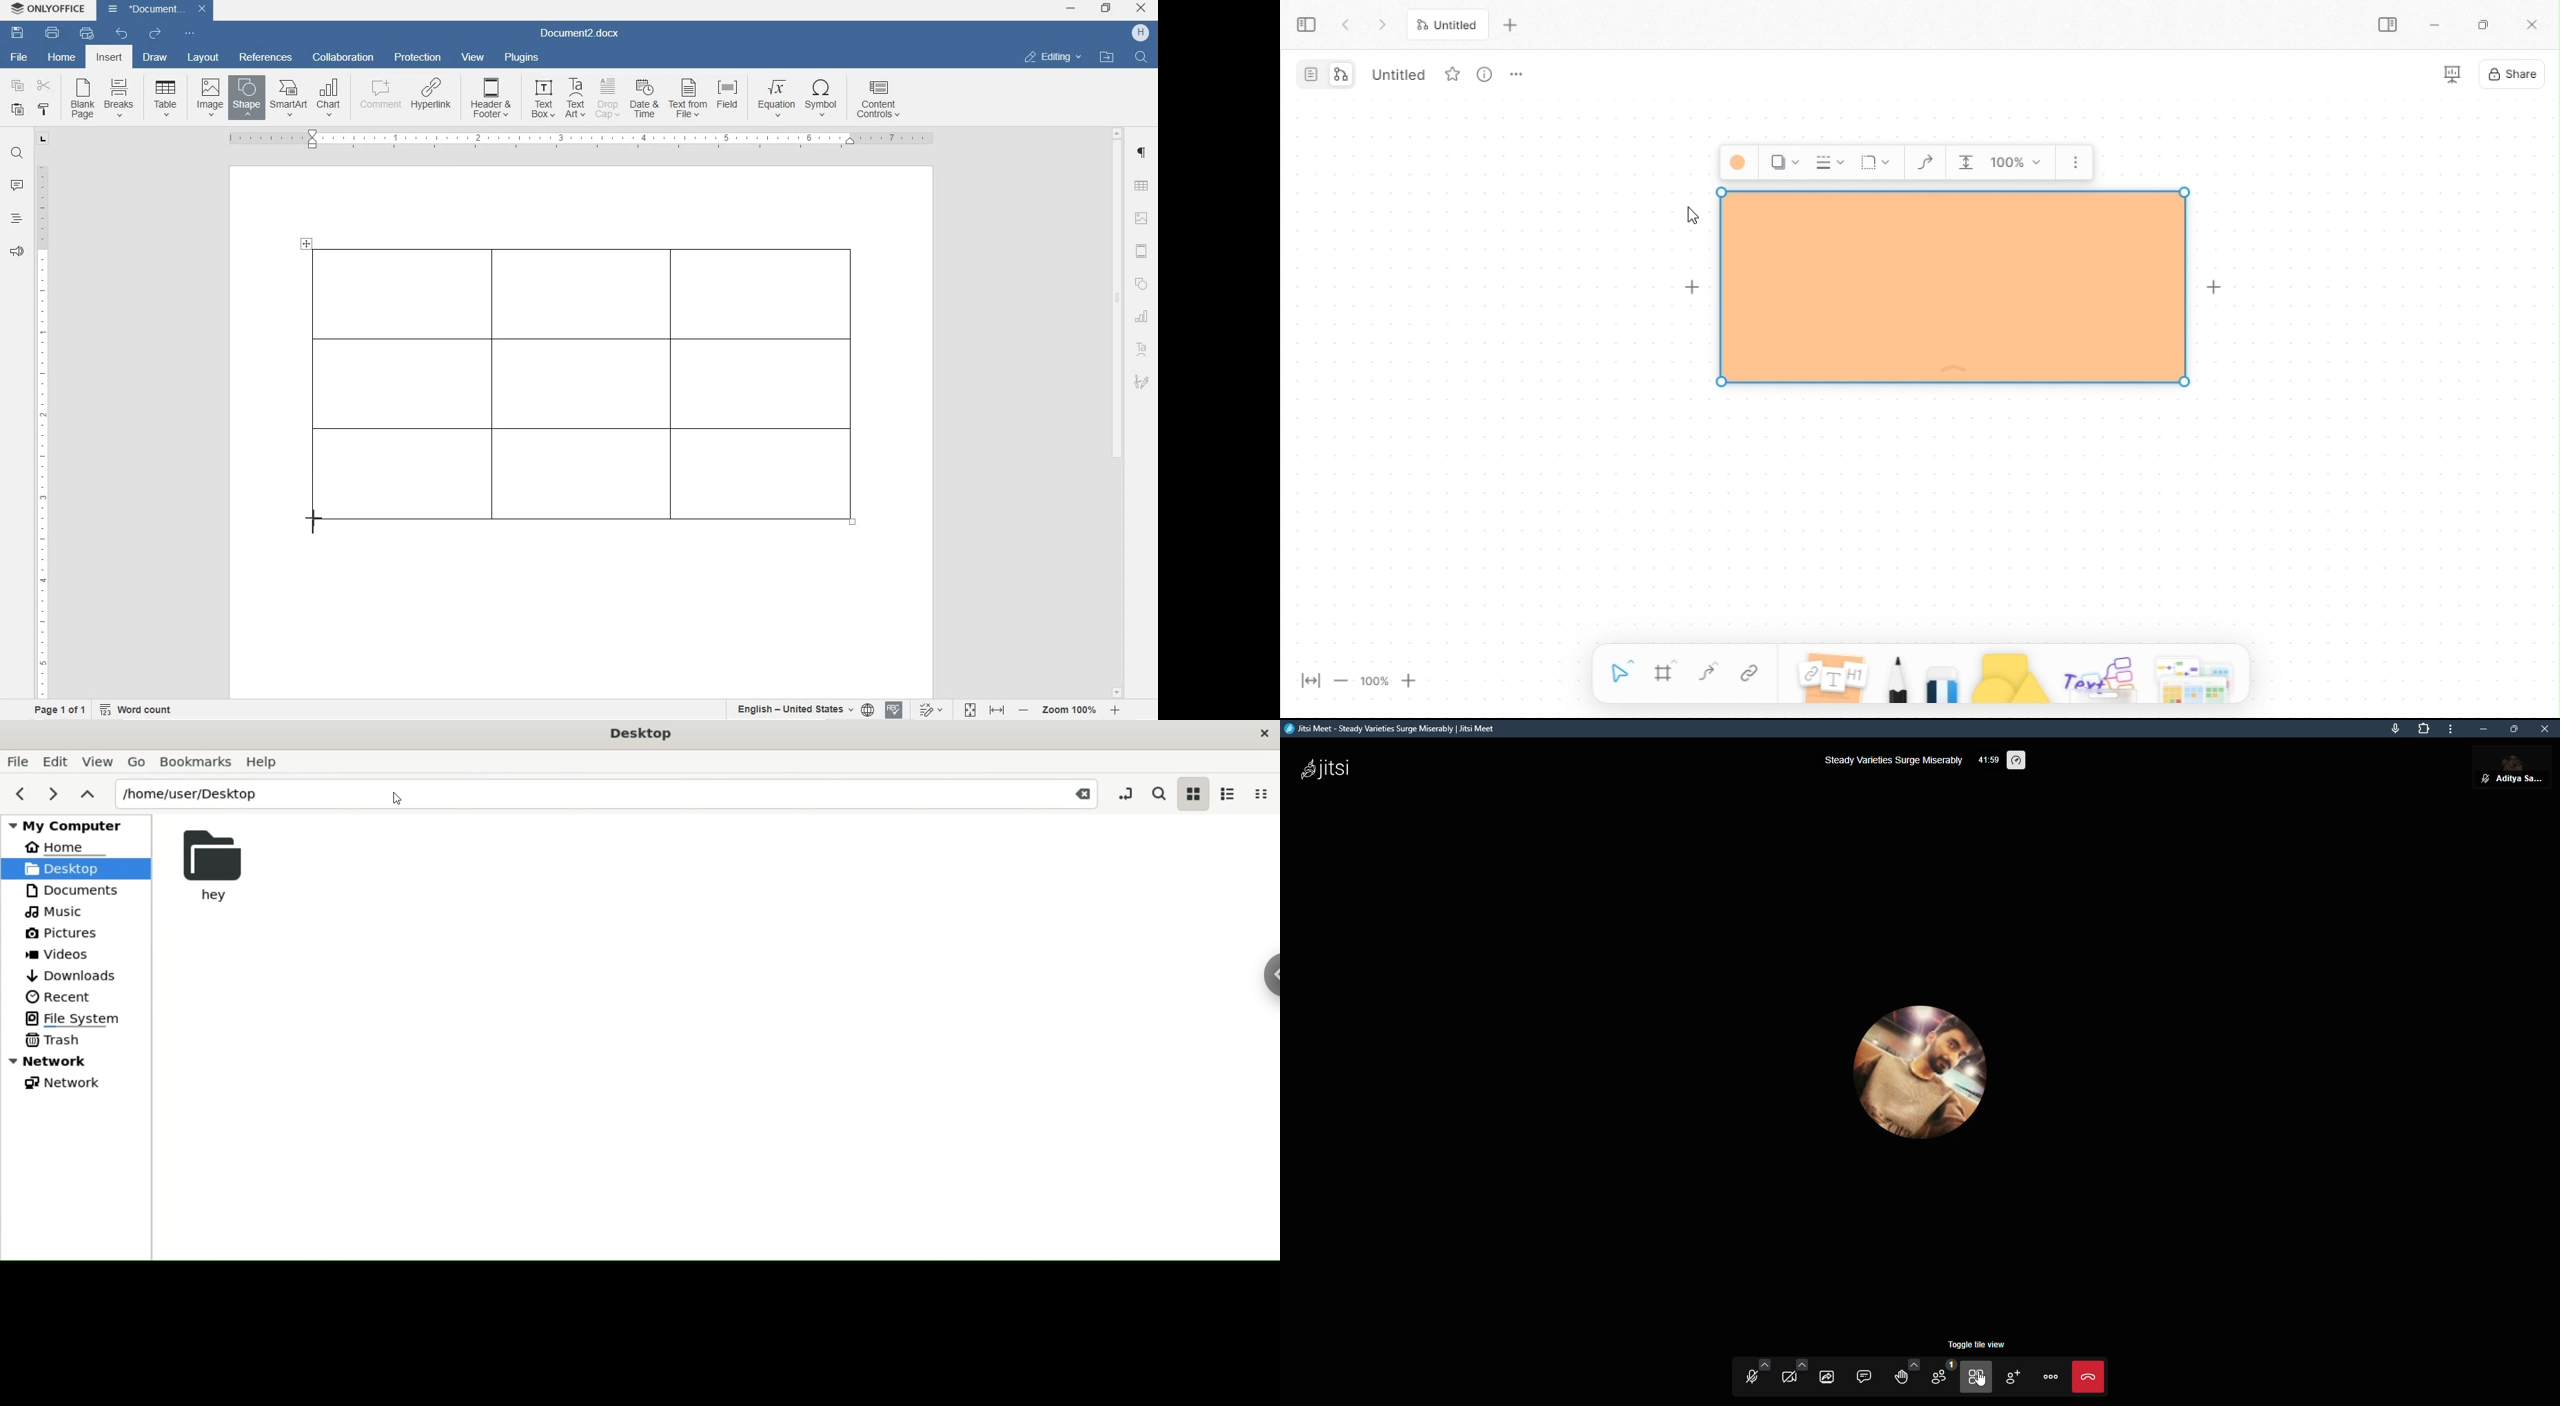 This screenshot has height=1428, width=2576. I want to click on start camera, so click(1793, 1375).